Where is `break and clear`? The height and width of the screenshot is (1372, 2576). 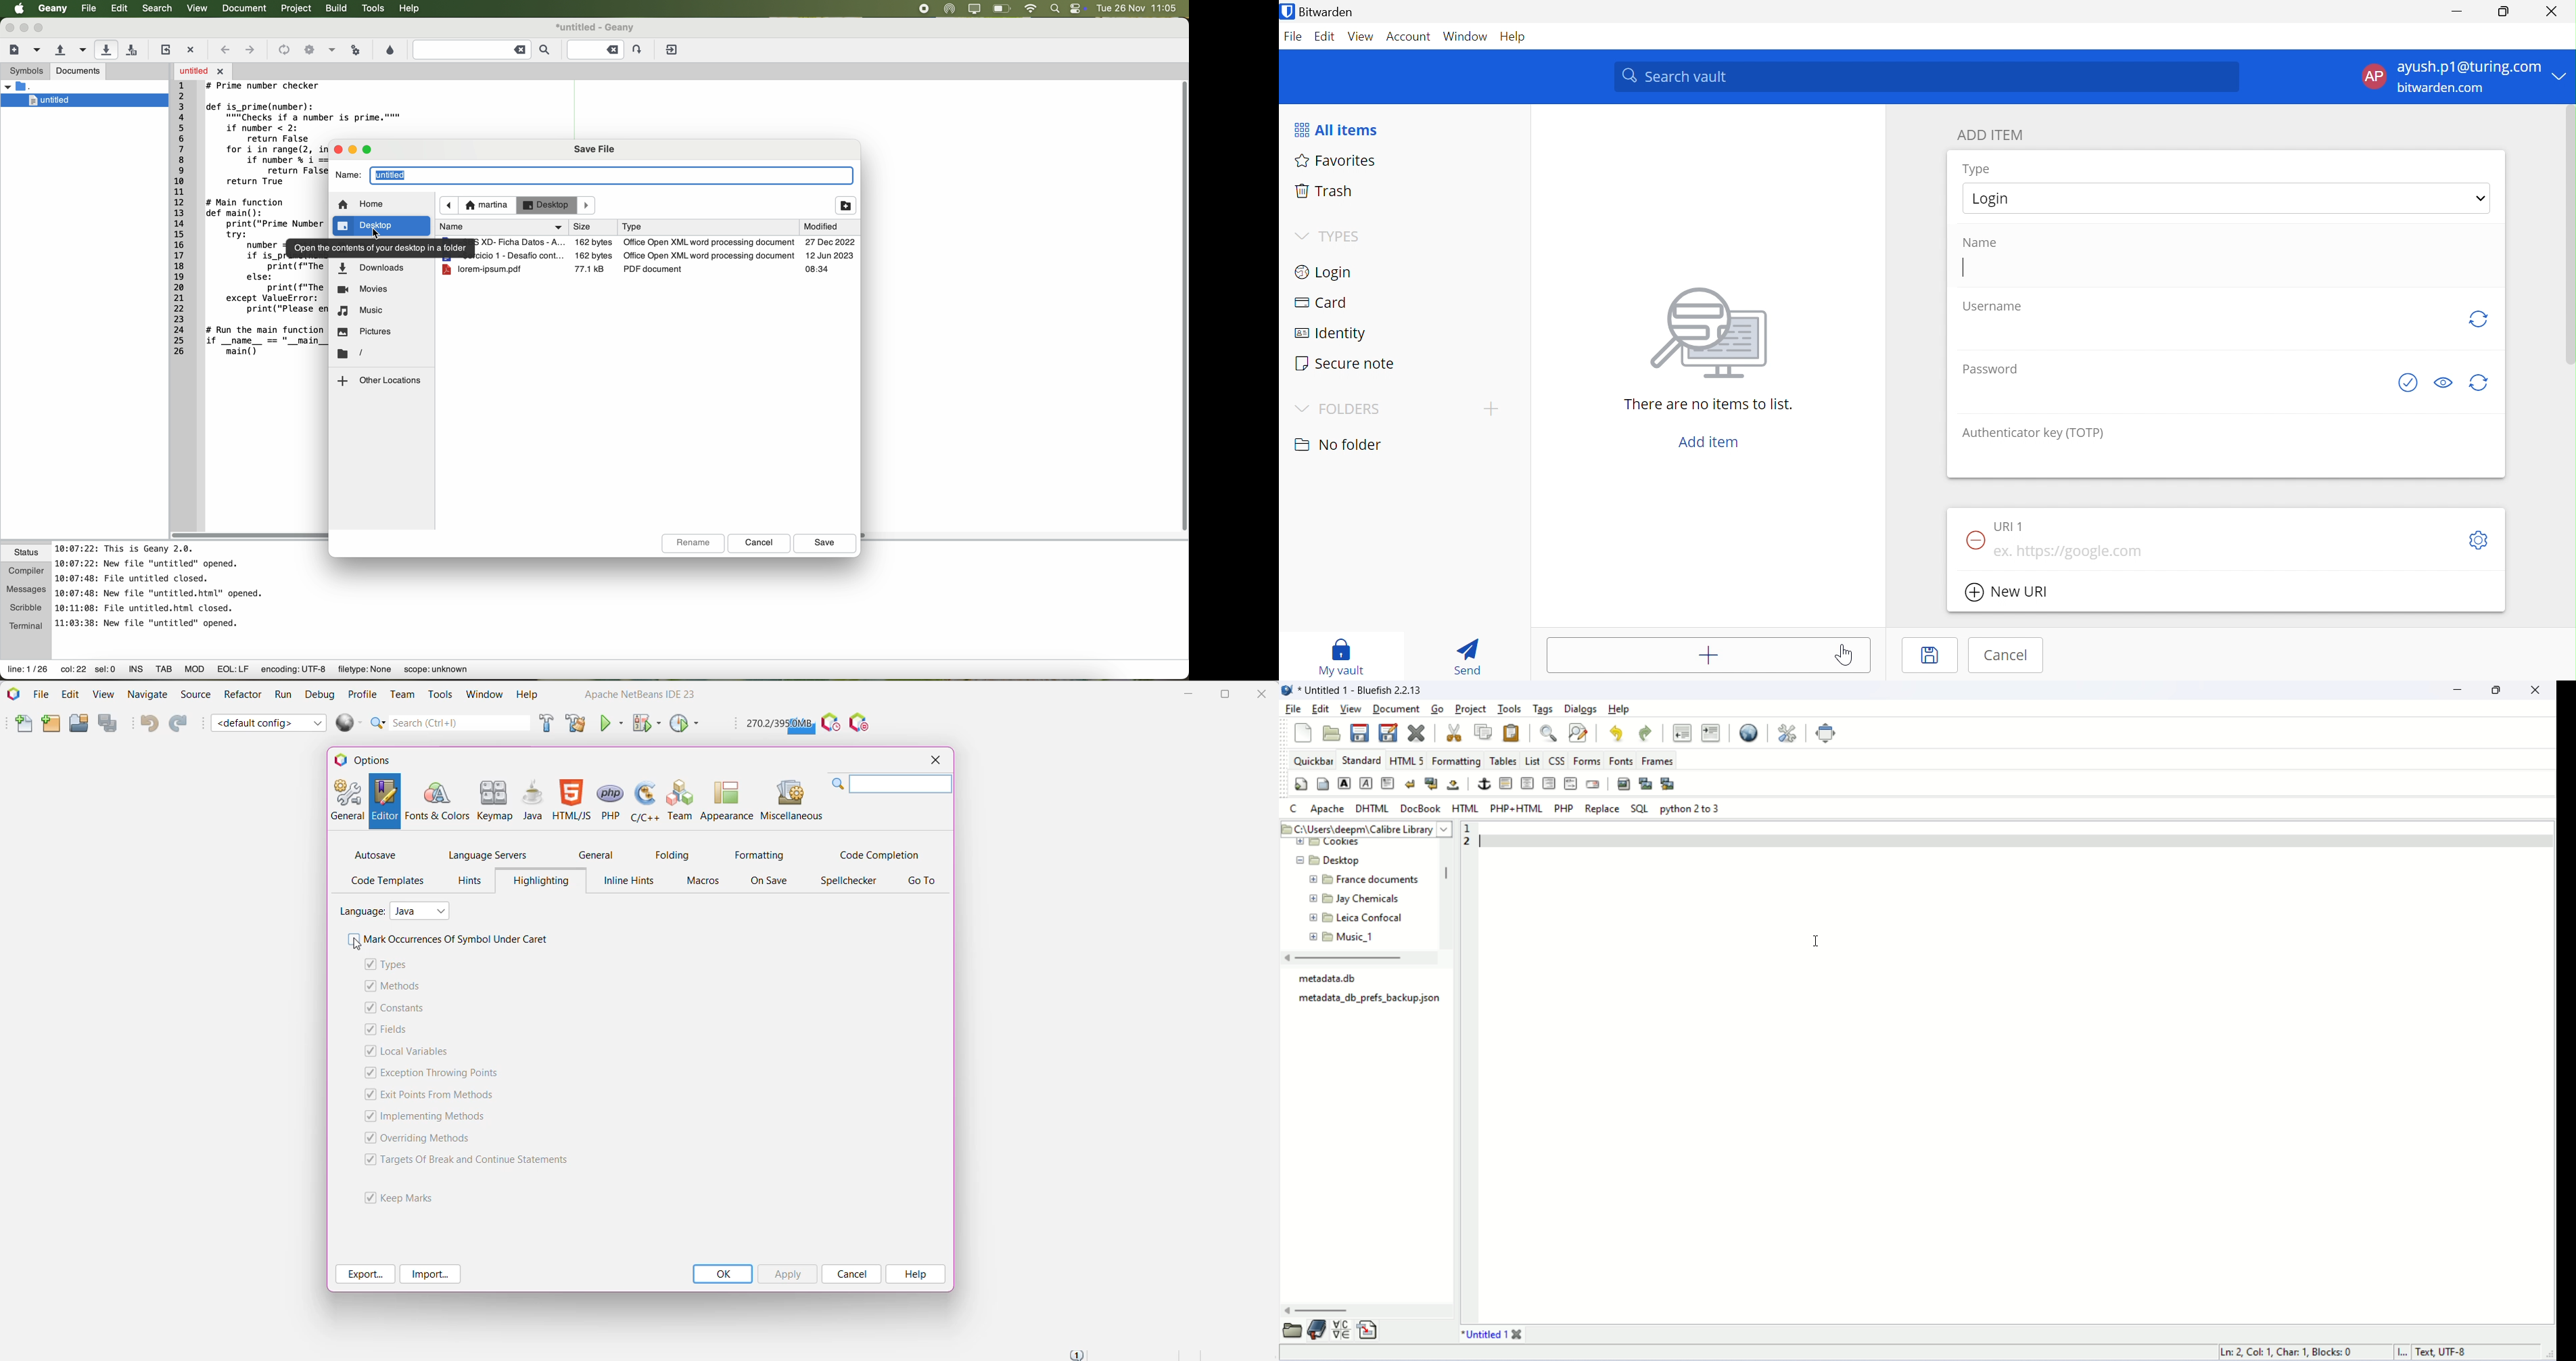 break and clear is located at coordinates (1431, 783).